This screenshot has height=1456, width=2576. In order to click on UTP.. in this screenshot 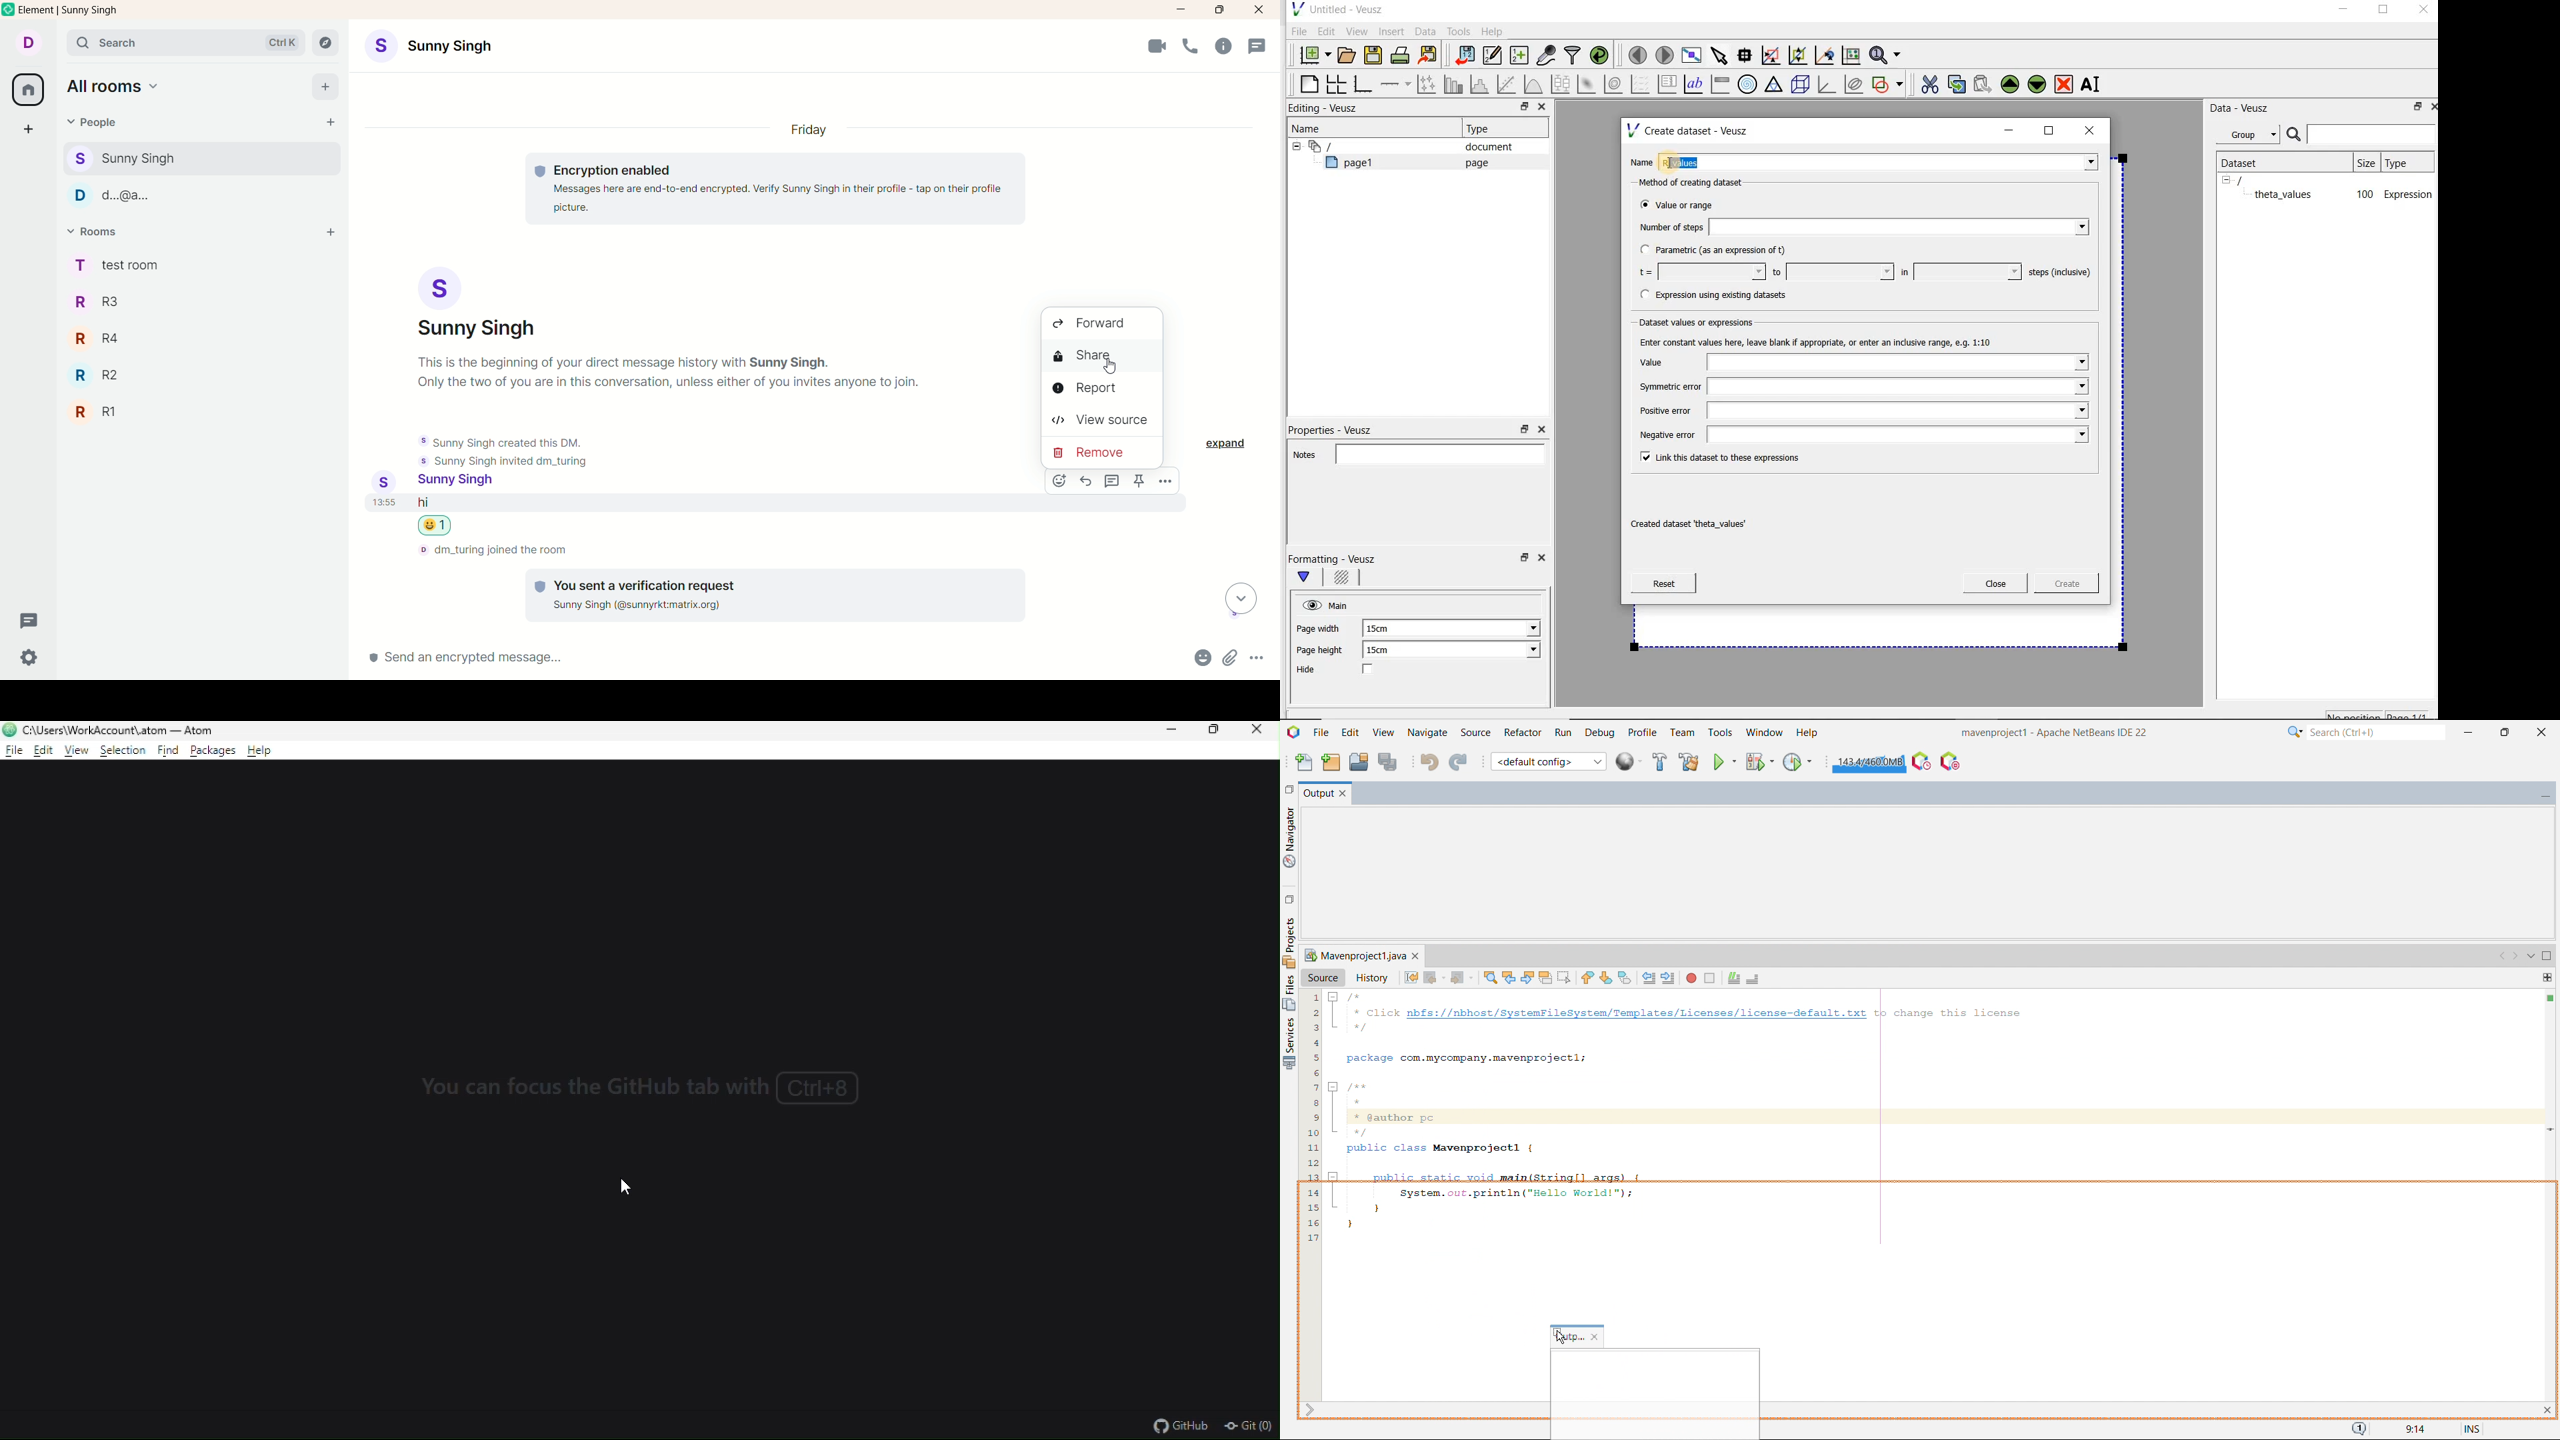, I will do `click(1569, 1337)`.